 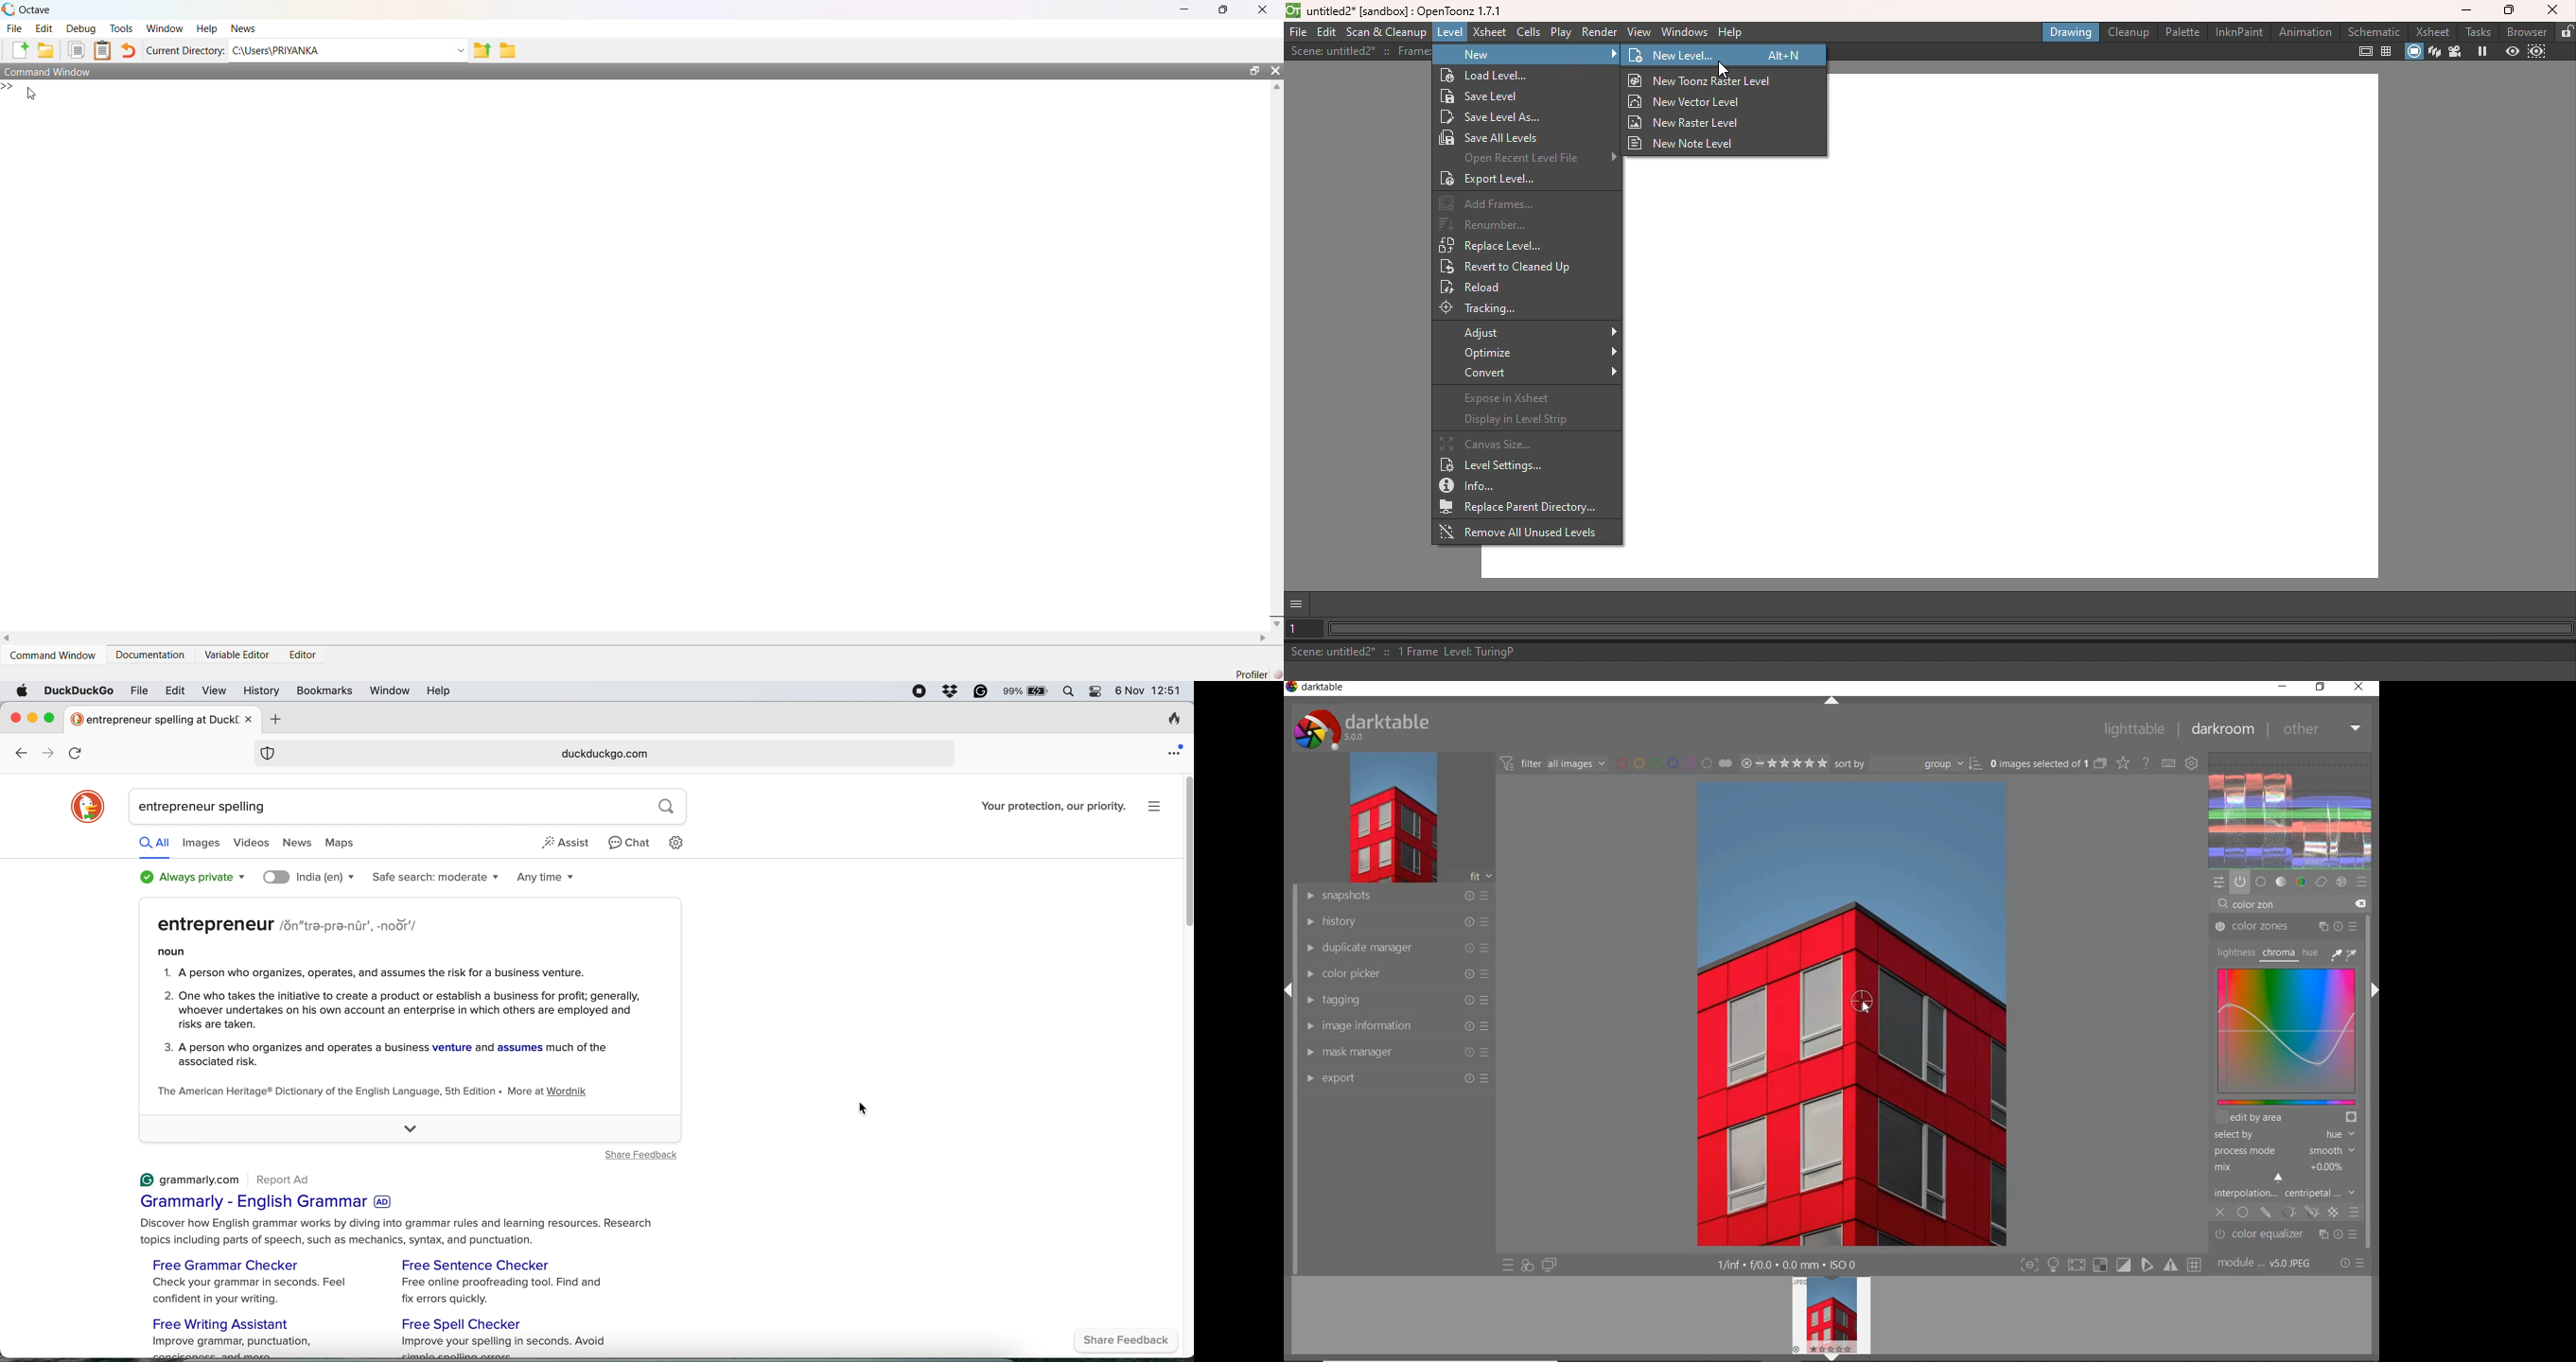 What do you see at coordinates (2352, 1264) in the screenshot?
I see `reset or presets & preferences` at bounding box center [2352, 1264].